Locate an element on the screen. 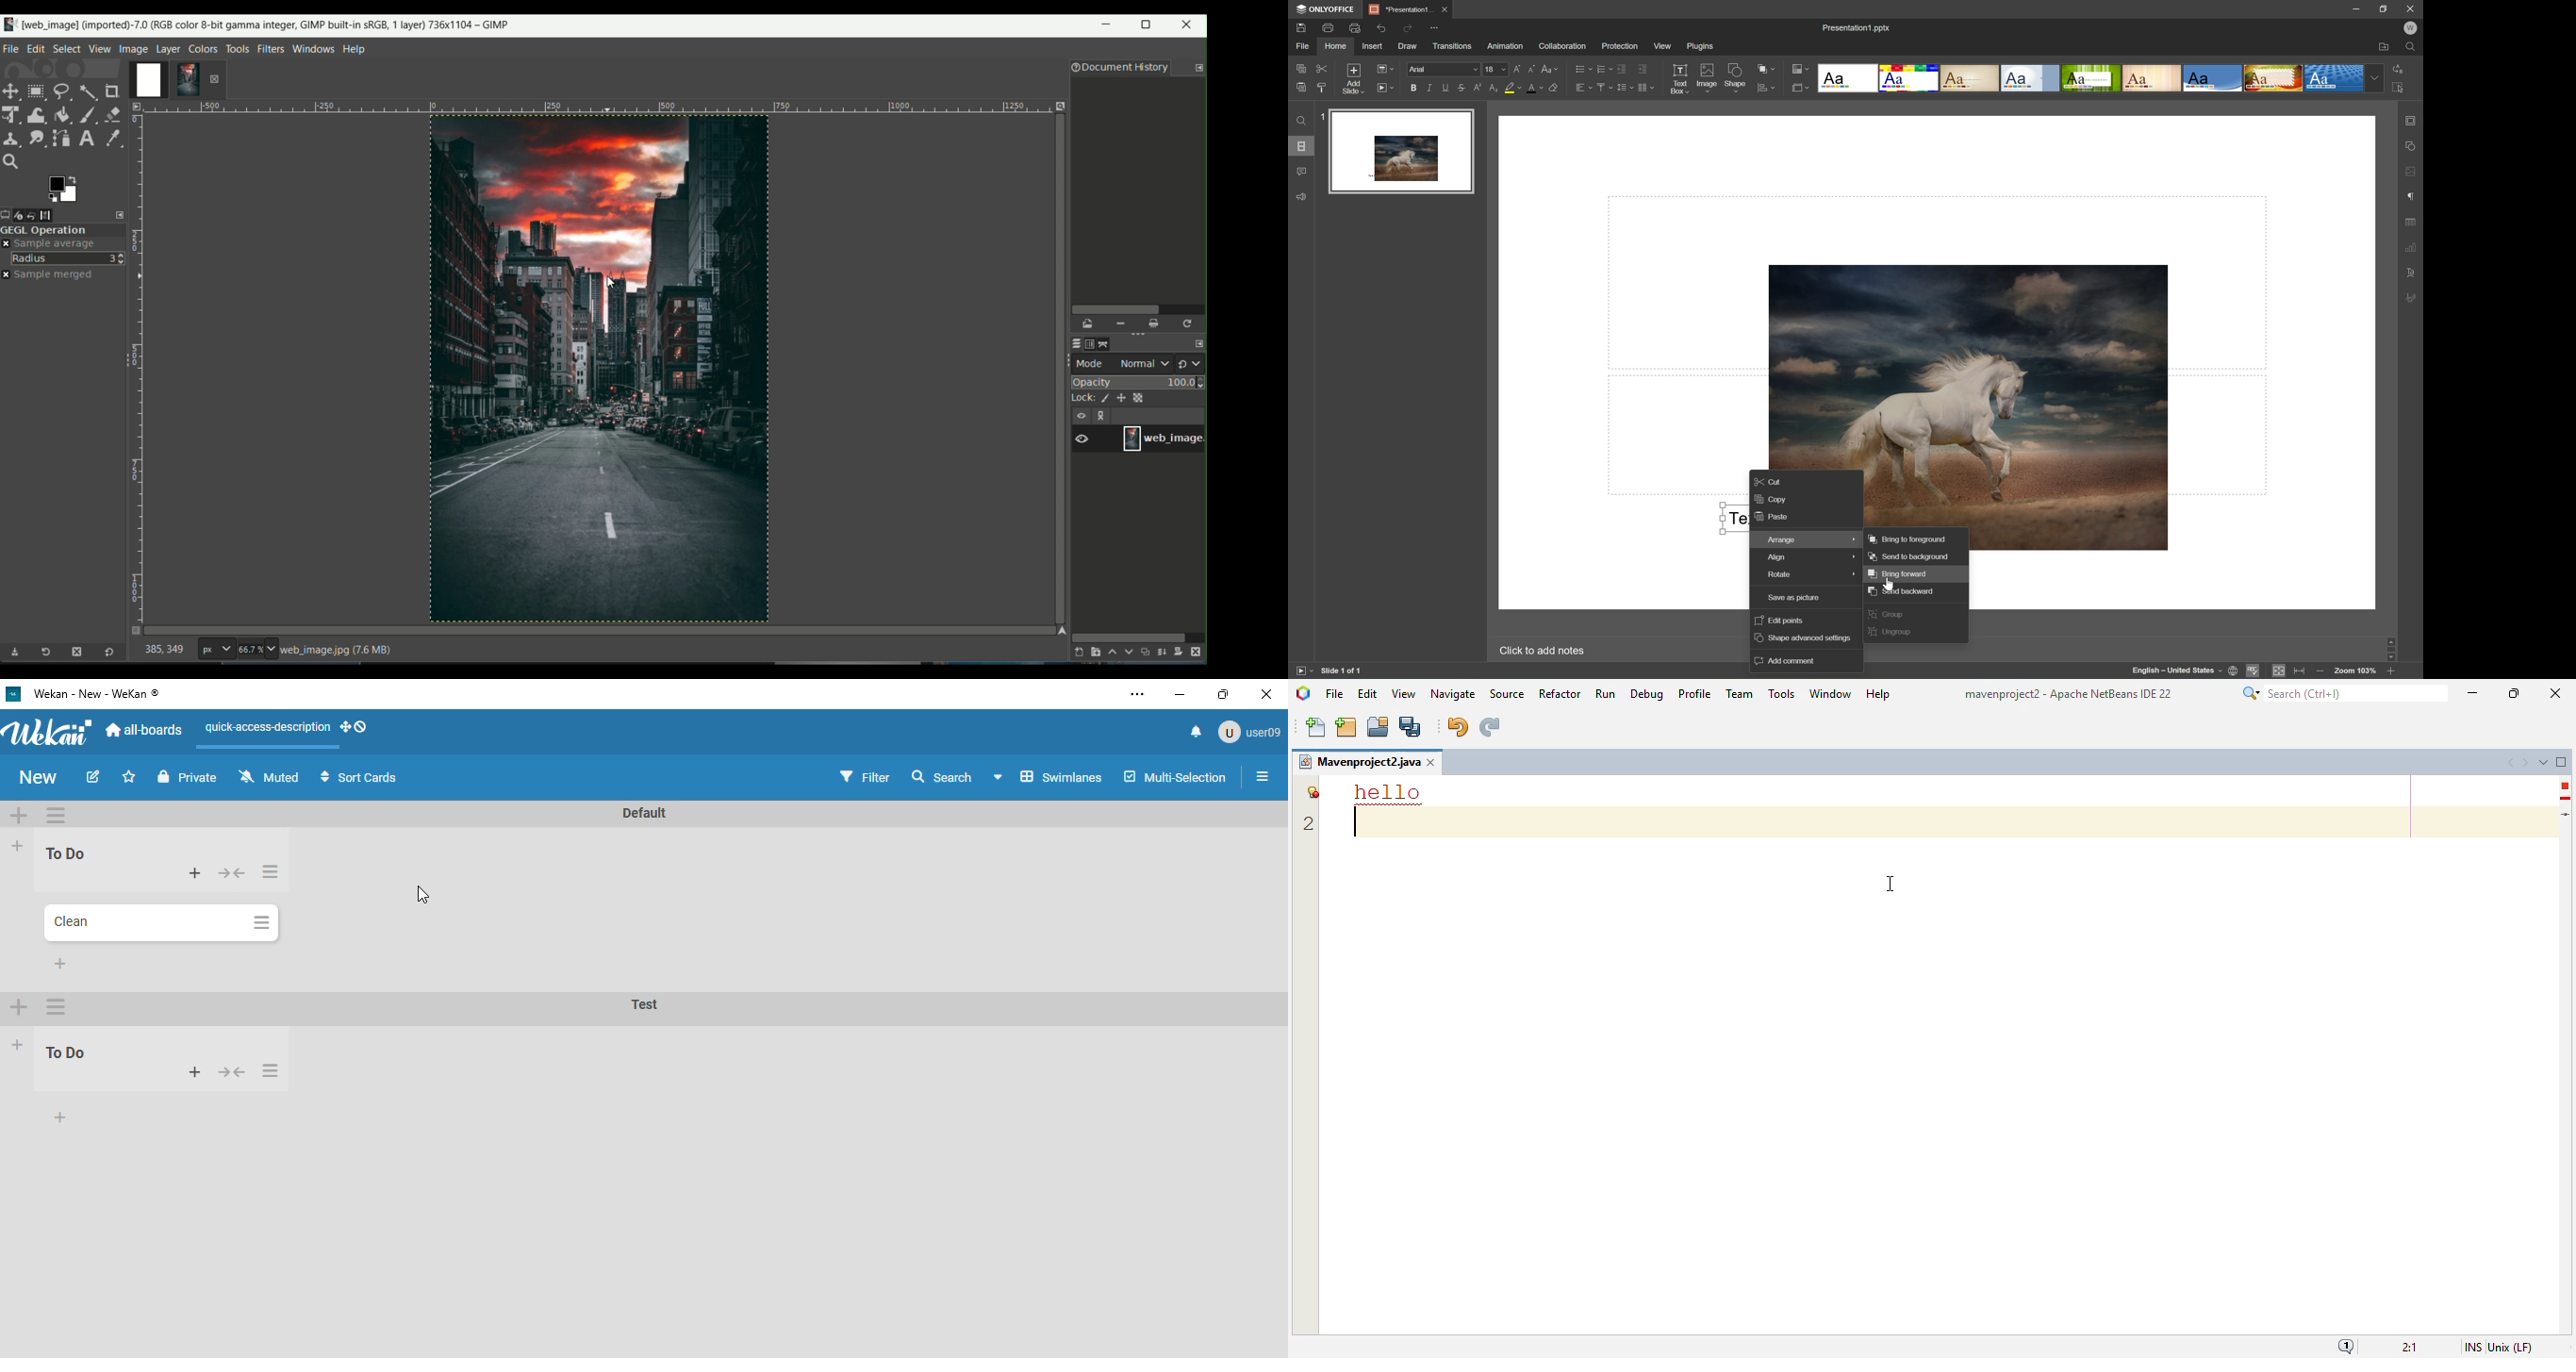 The image size is (2576, 1372). Bring to forward is located at coordinates (1908, 539).